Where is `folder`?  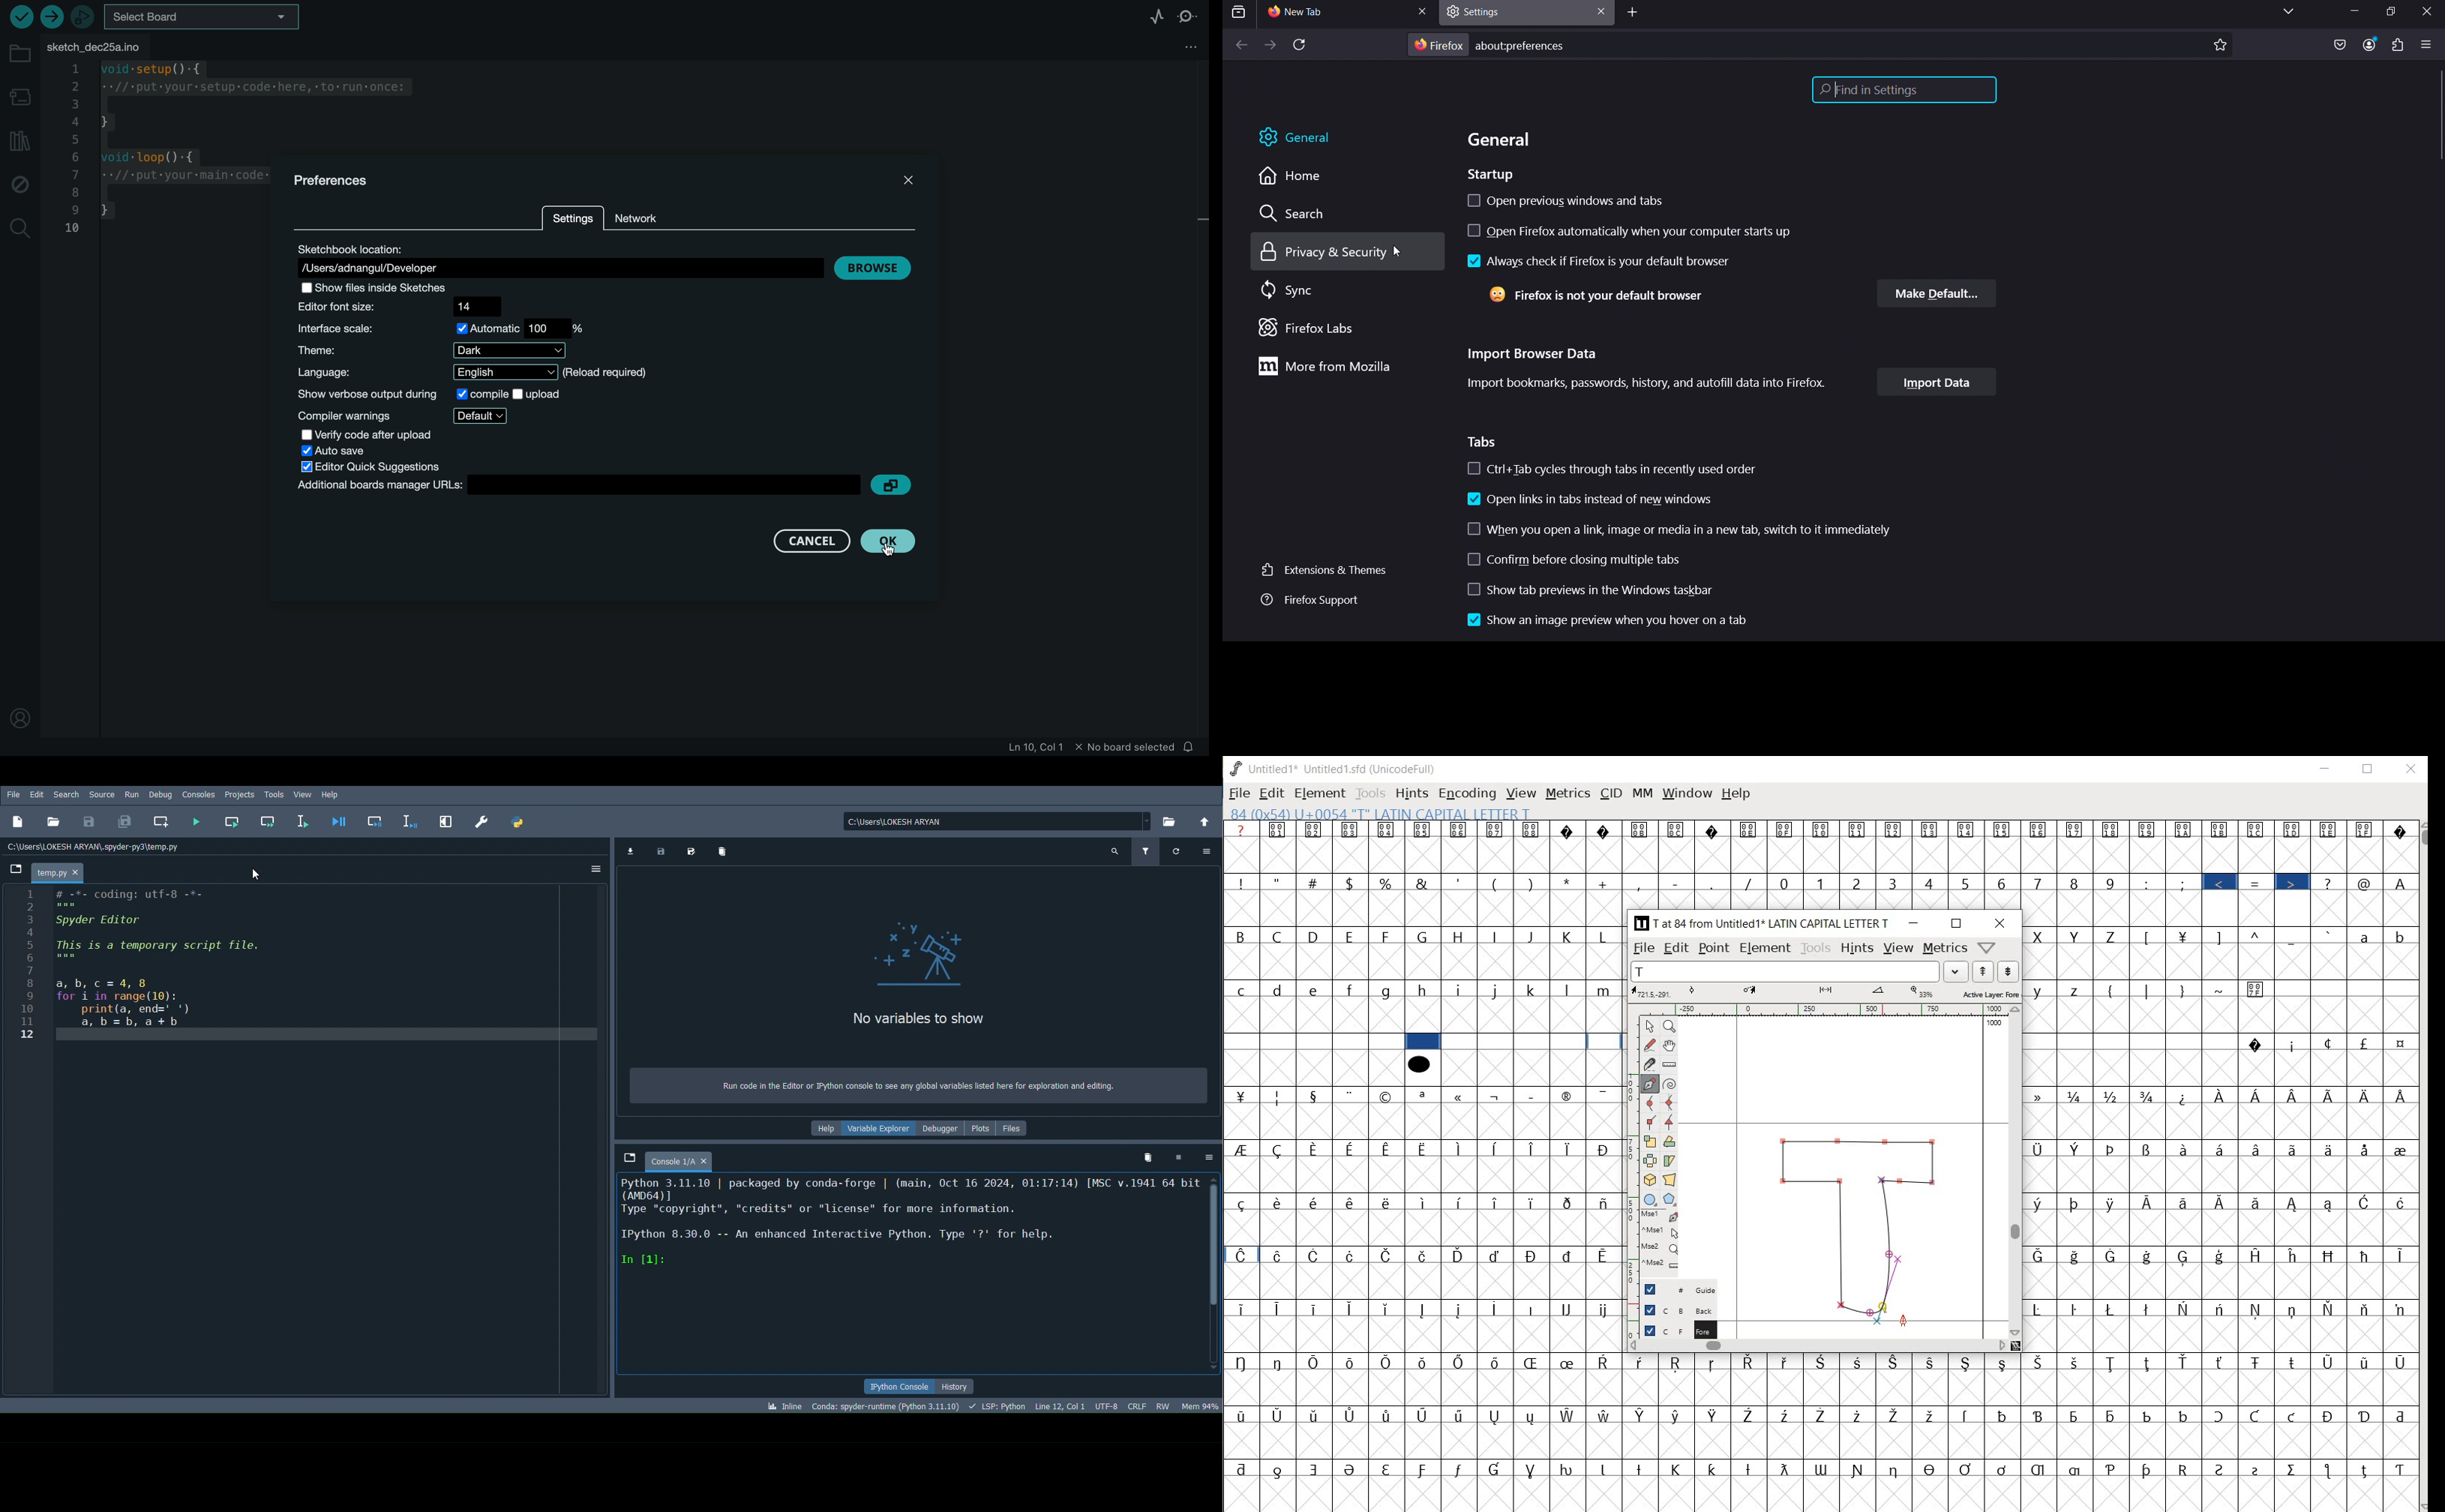
folder is located at coordinates (20, 53).